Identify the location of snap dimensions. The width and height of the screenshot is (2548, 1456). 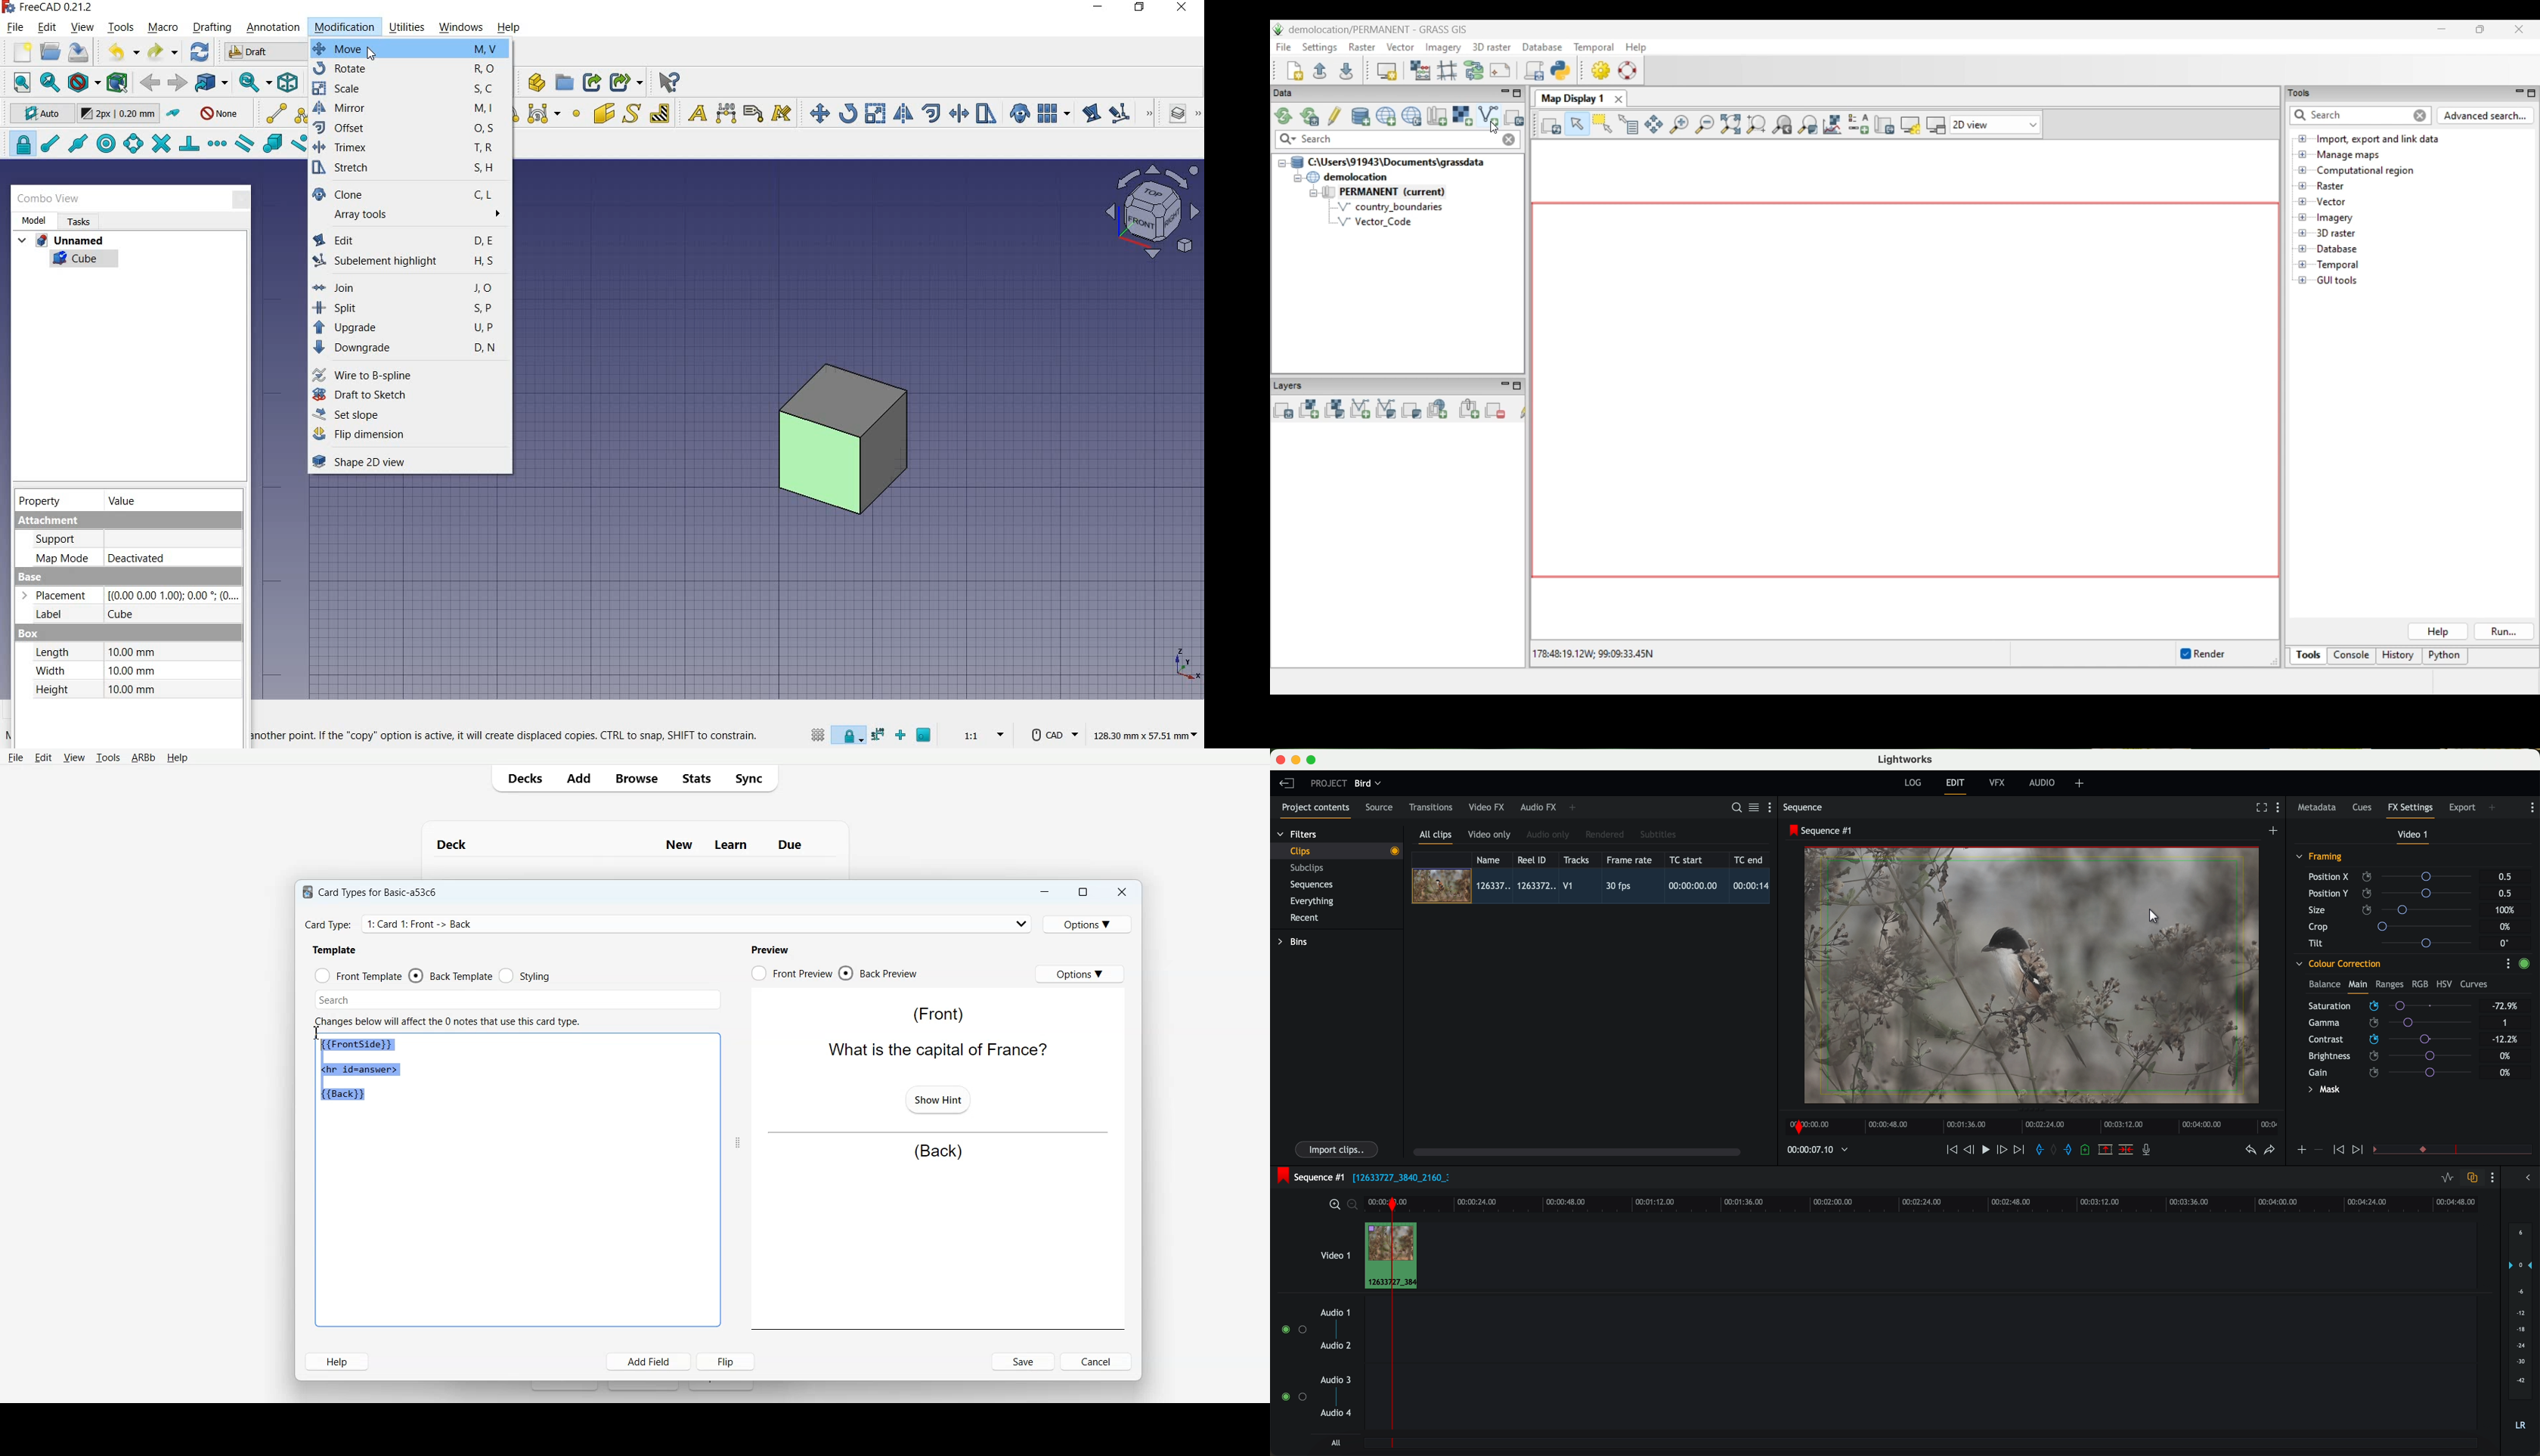
(878, 734).